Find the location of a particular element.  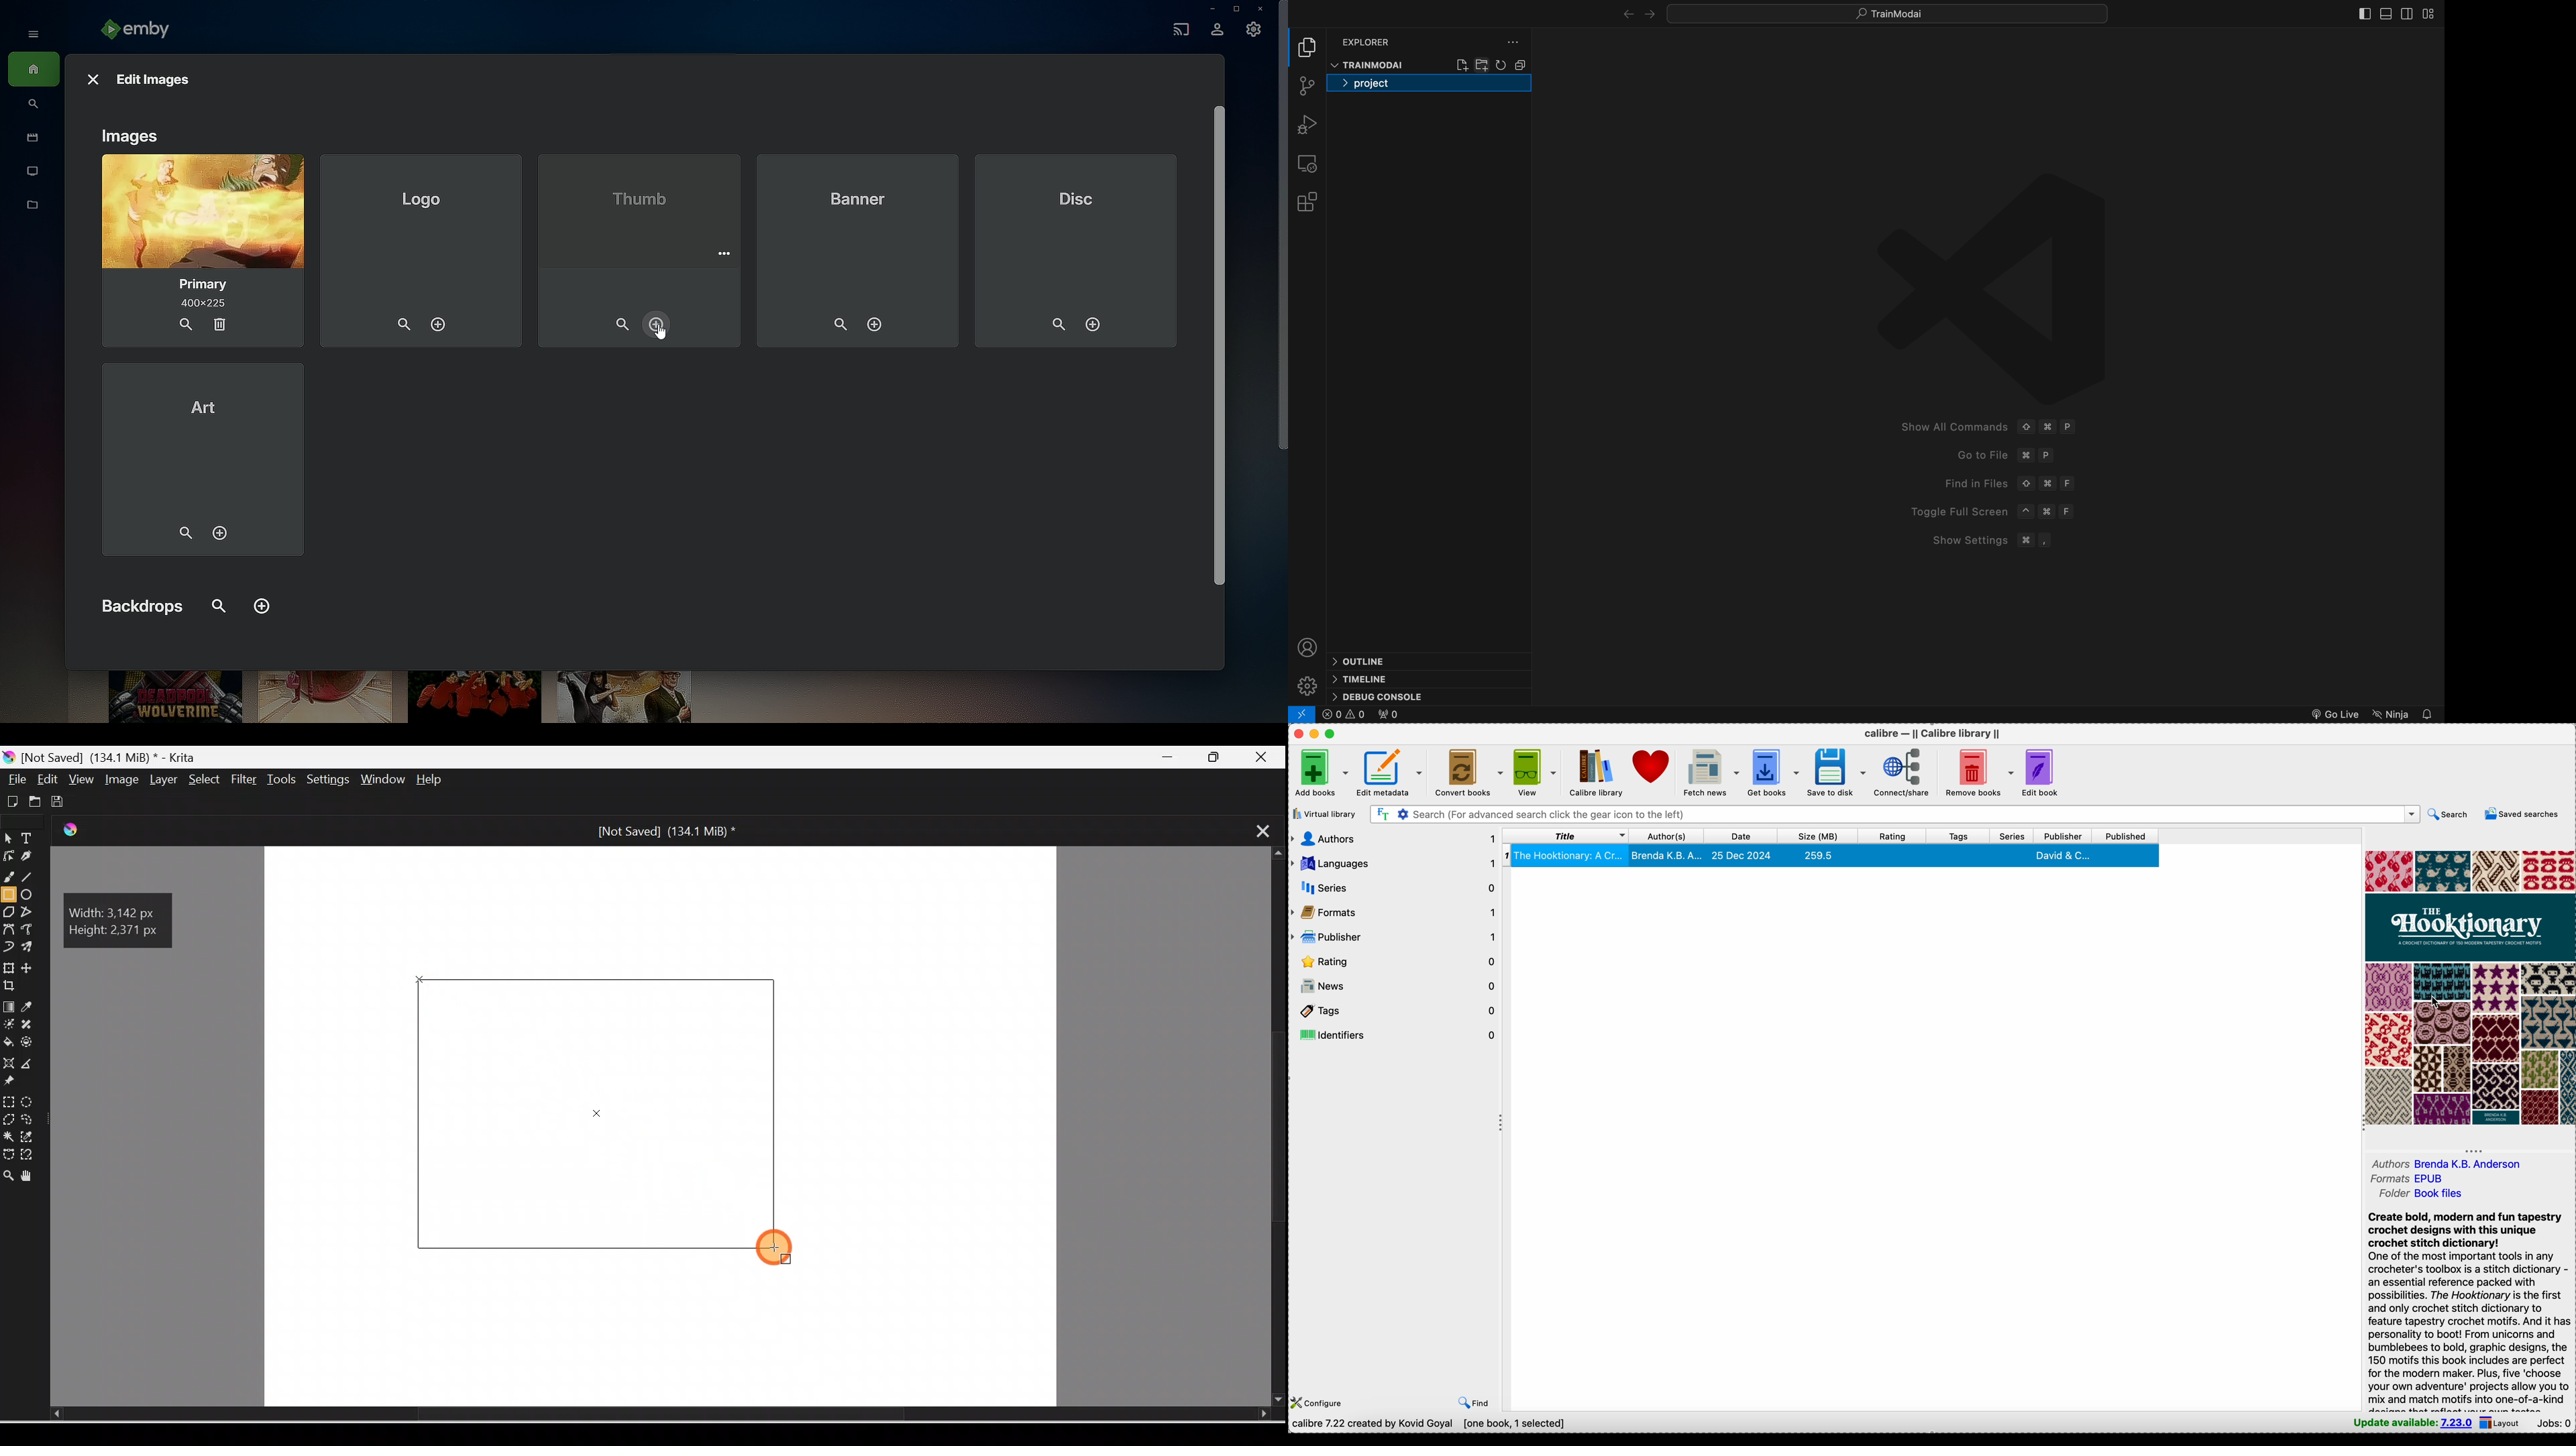

connect/share is located at coordinates (1905, 771).